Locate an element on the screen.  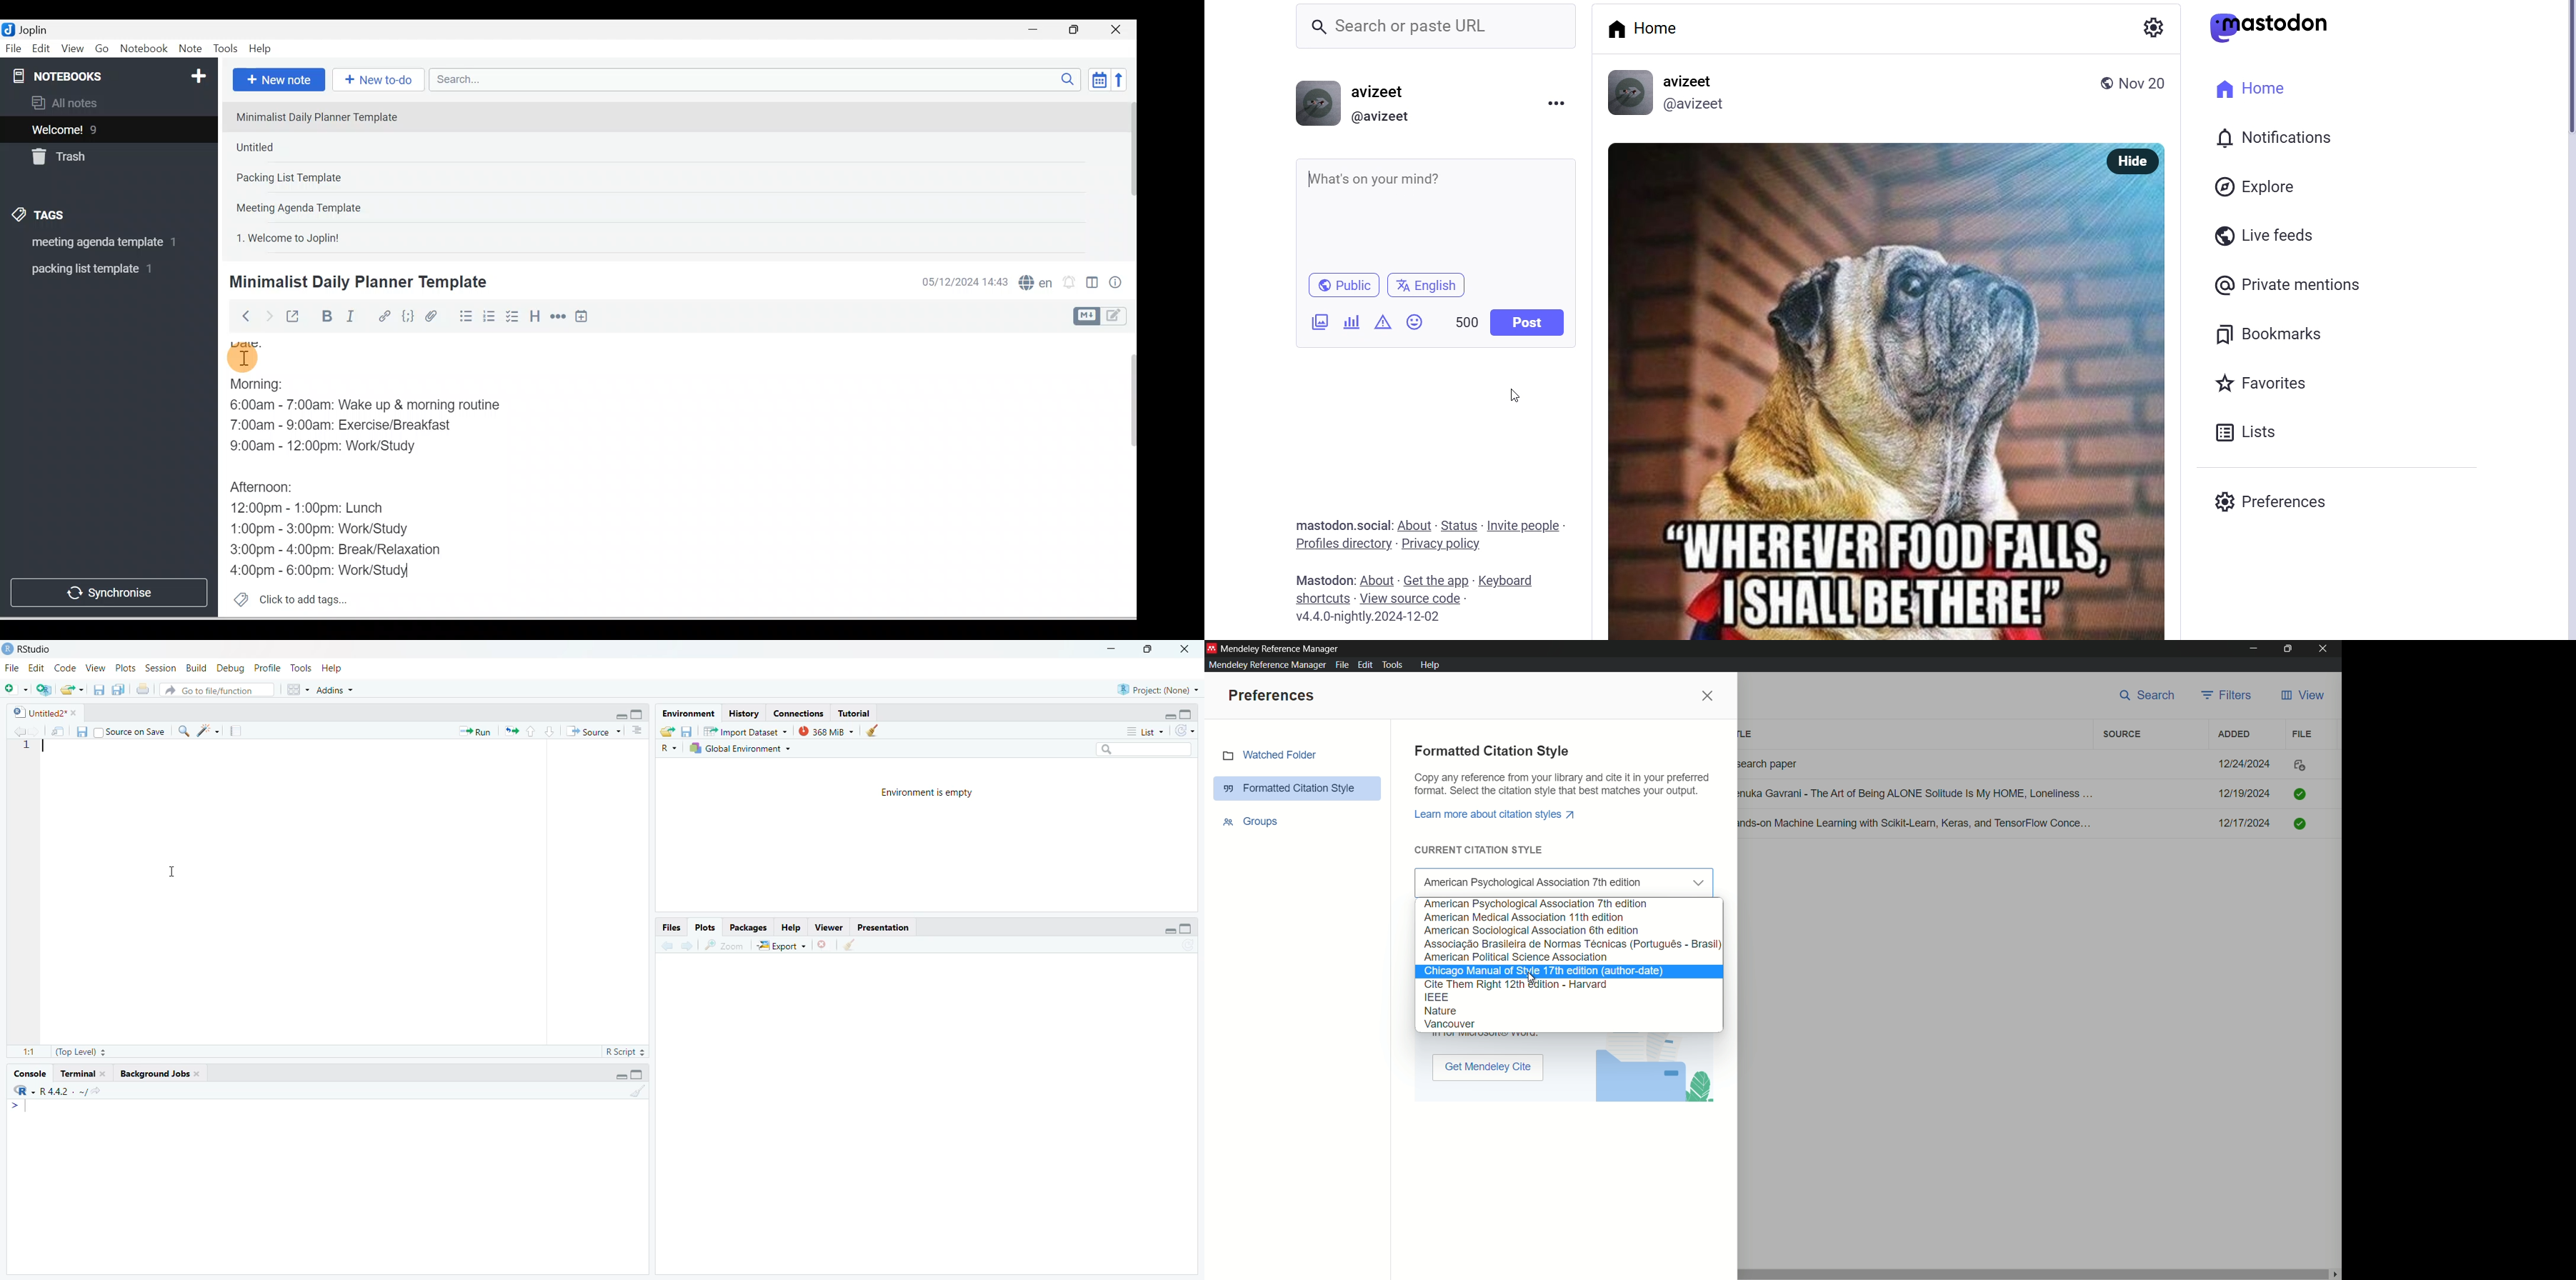
Edit is located at coordinates (42, 49).